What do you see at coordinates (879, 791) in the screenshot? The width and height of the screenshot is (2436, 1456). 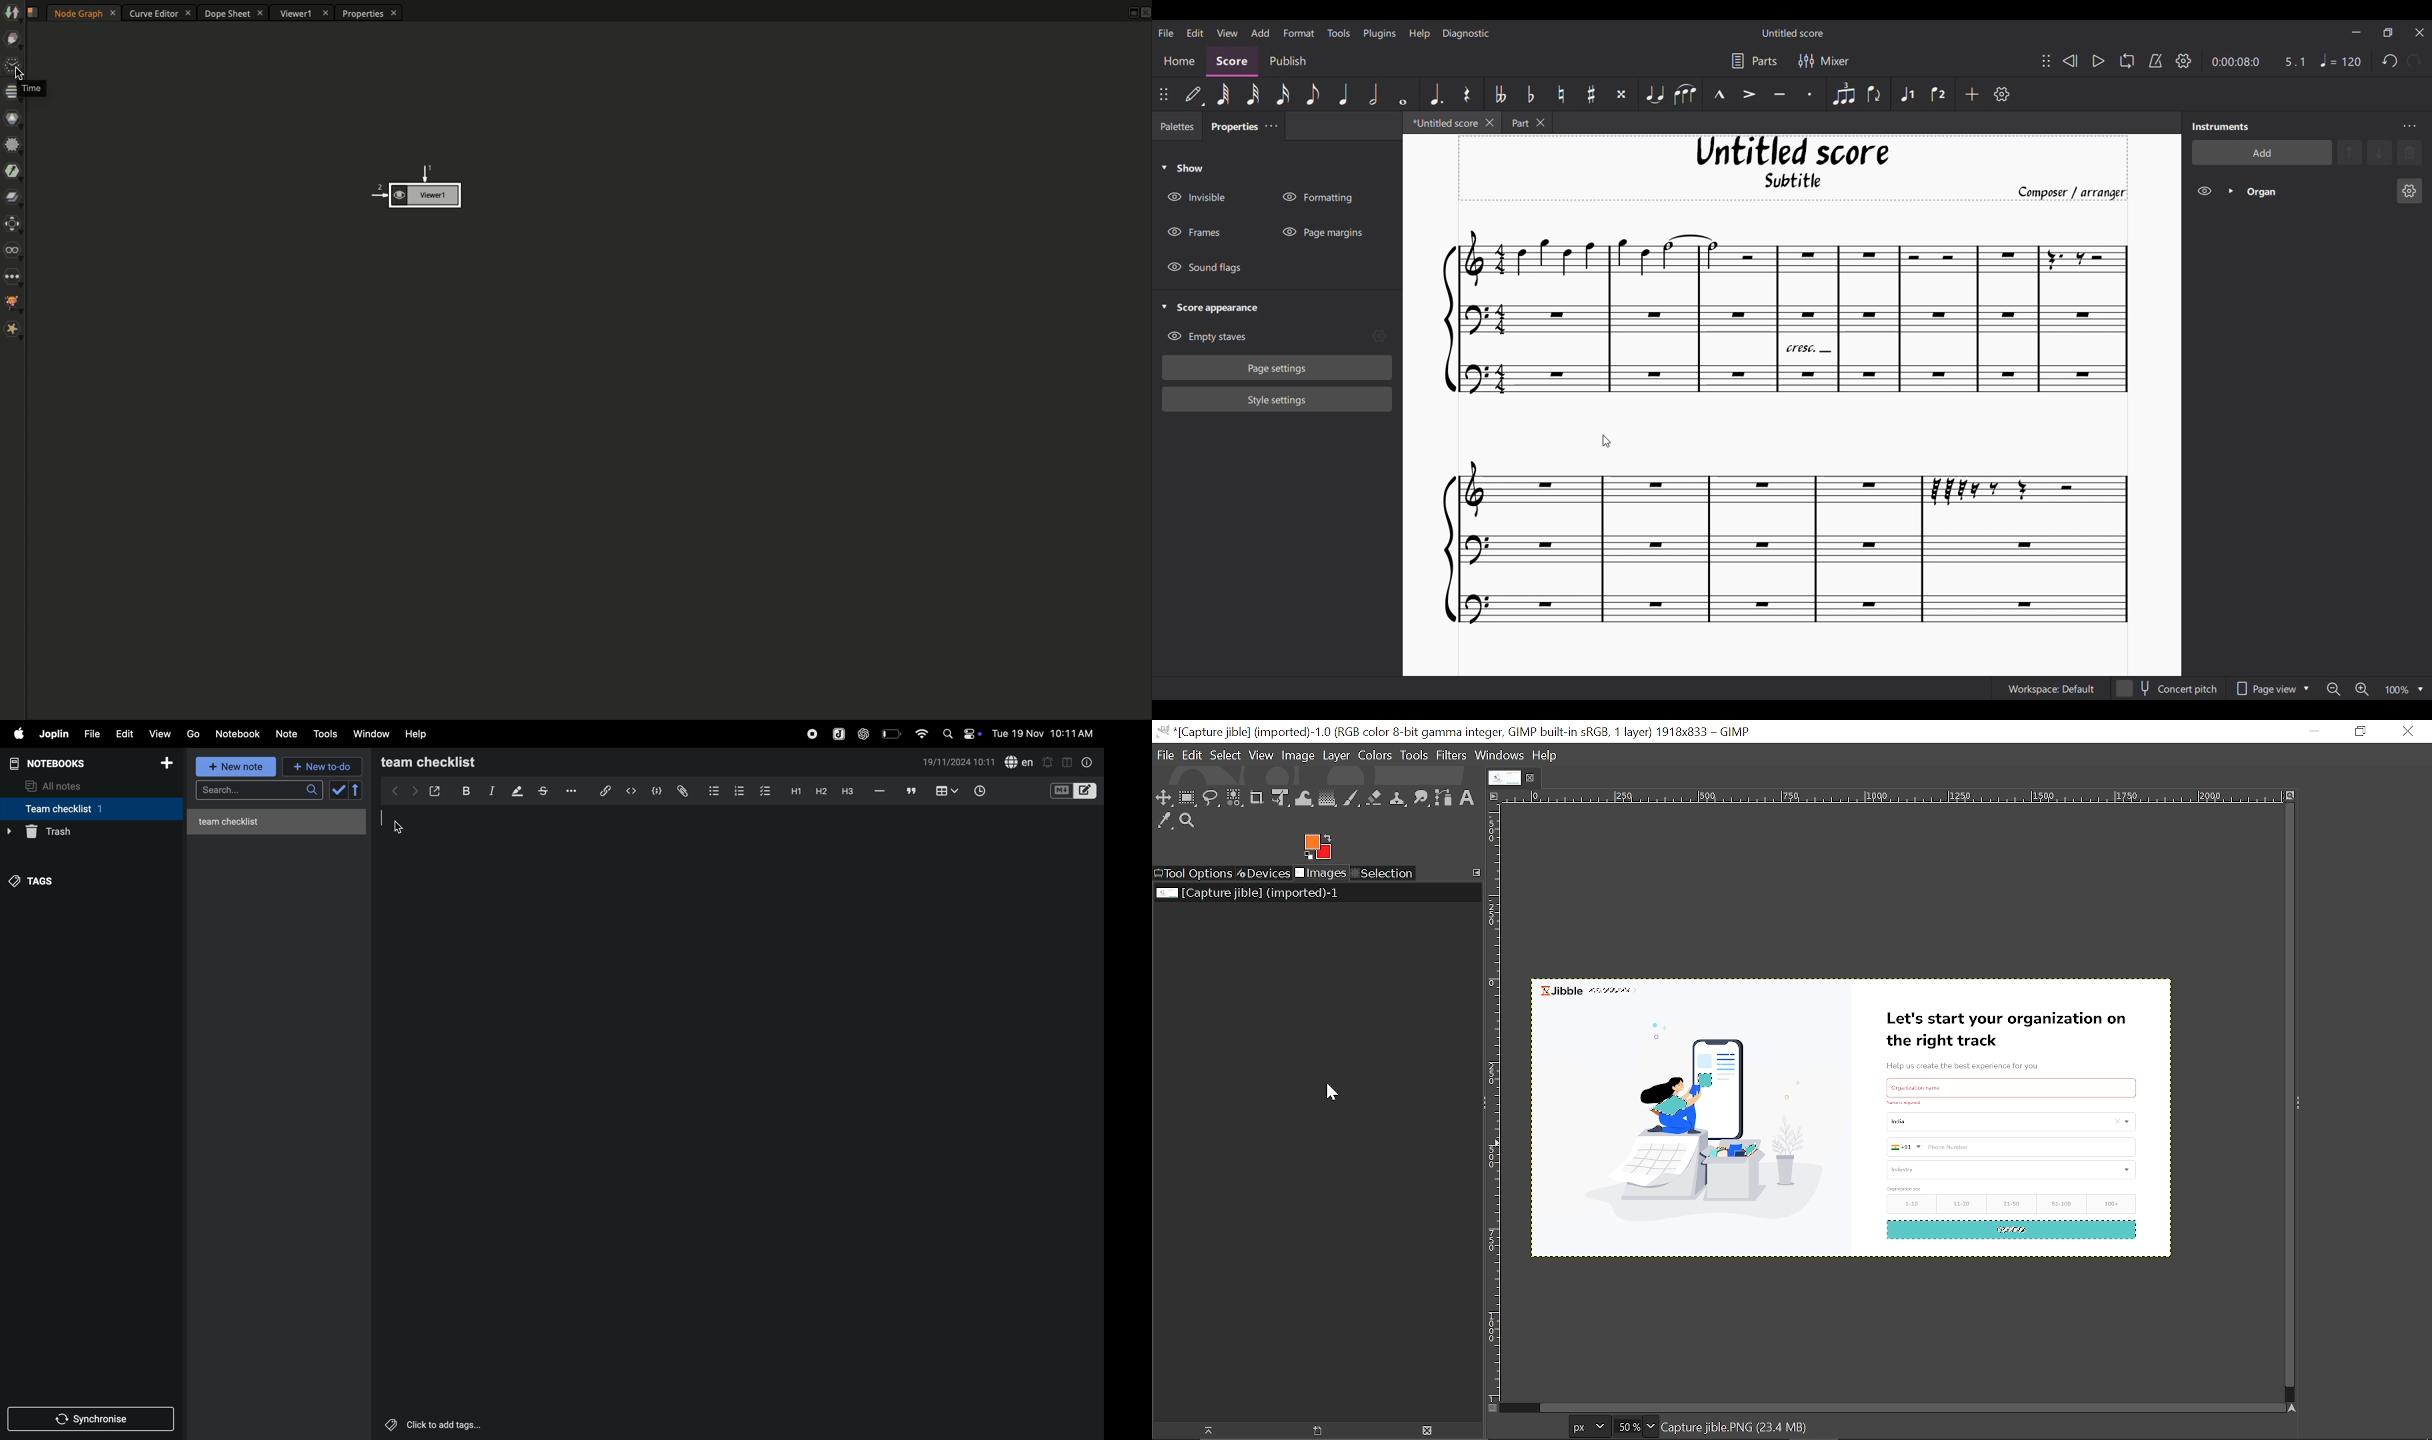 I see `hifen` at bounding box center [879, 791].